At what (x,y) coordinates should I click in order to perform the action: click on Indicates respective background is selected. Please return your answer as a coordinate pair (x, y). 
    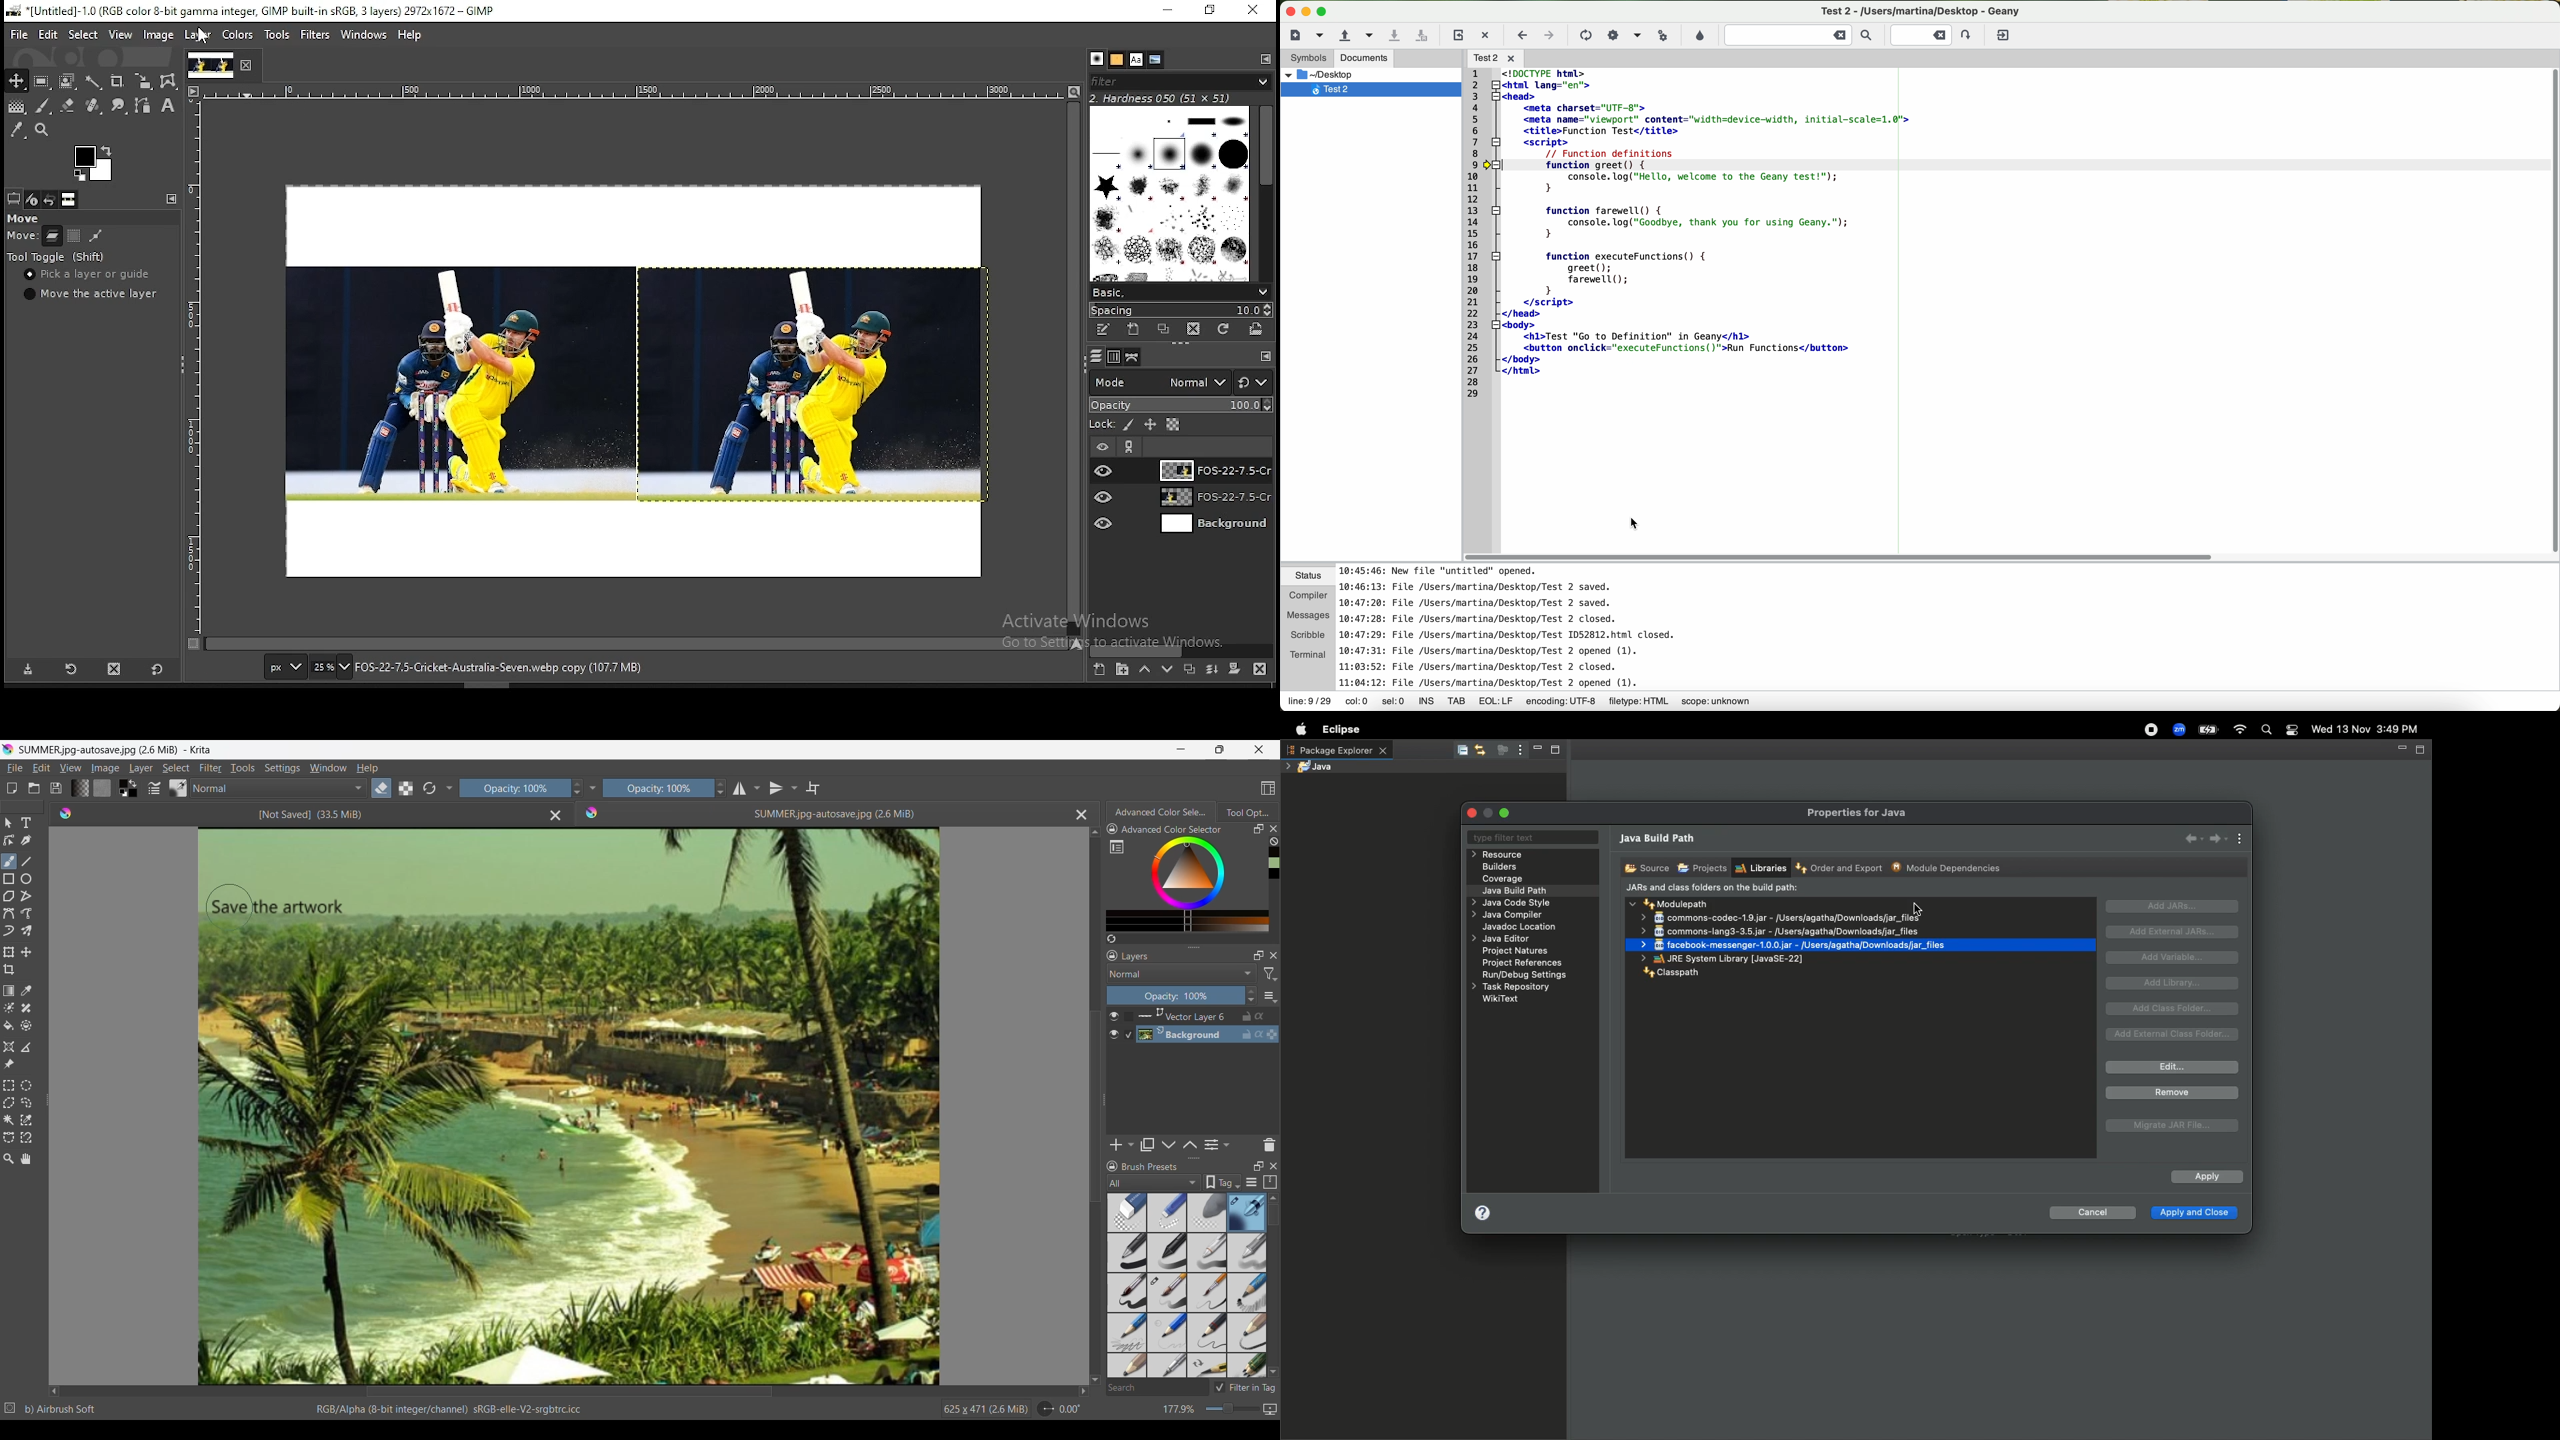
    Looking at the image, I should click on (1129, 1026).